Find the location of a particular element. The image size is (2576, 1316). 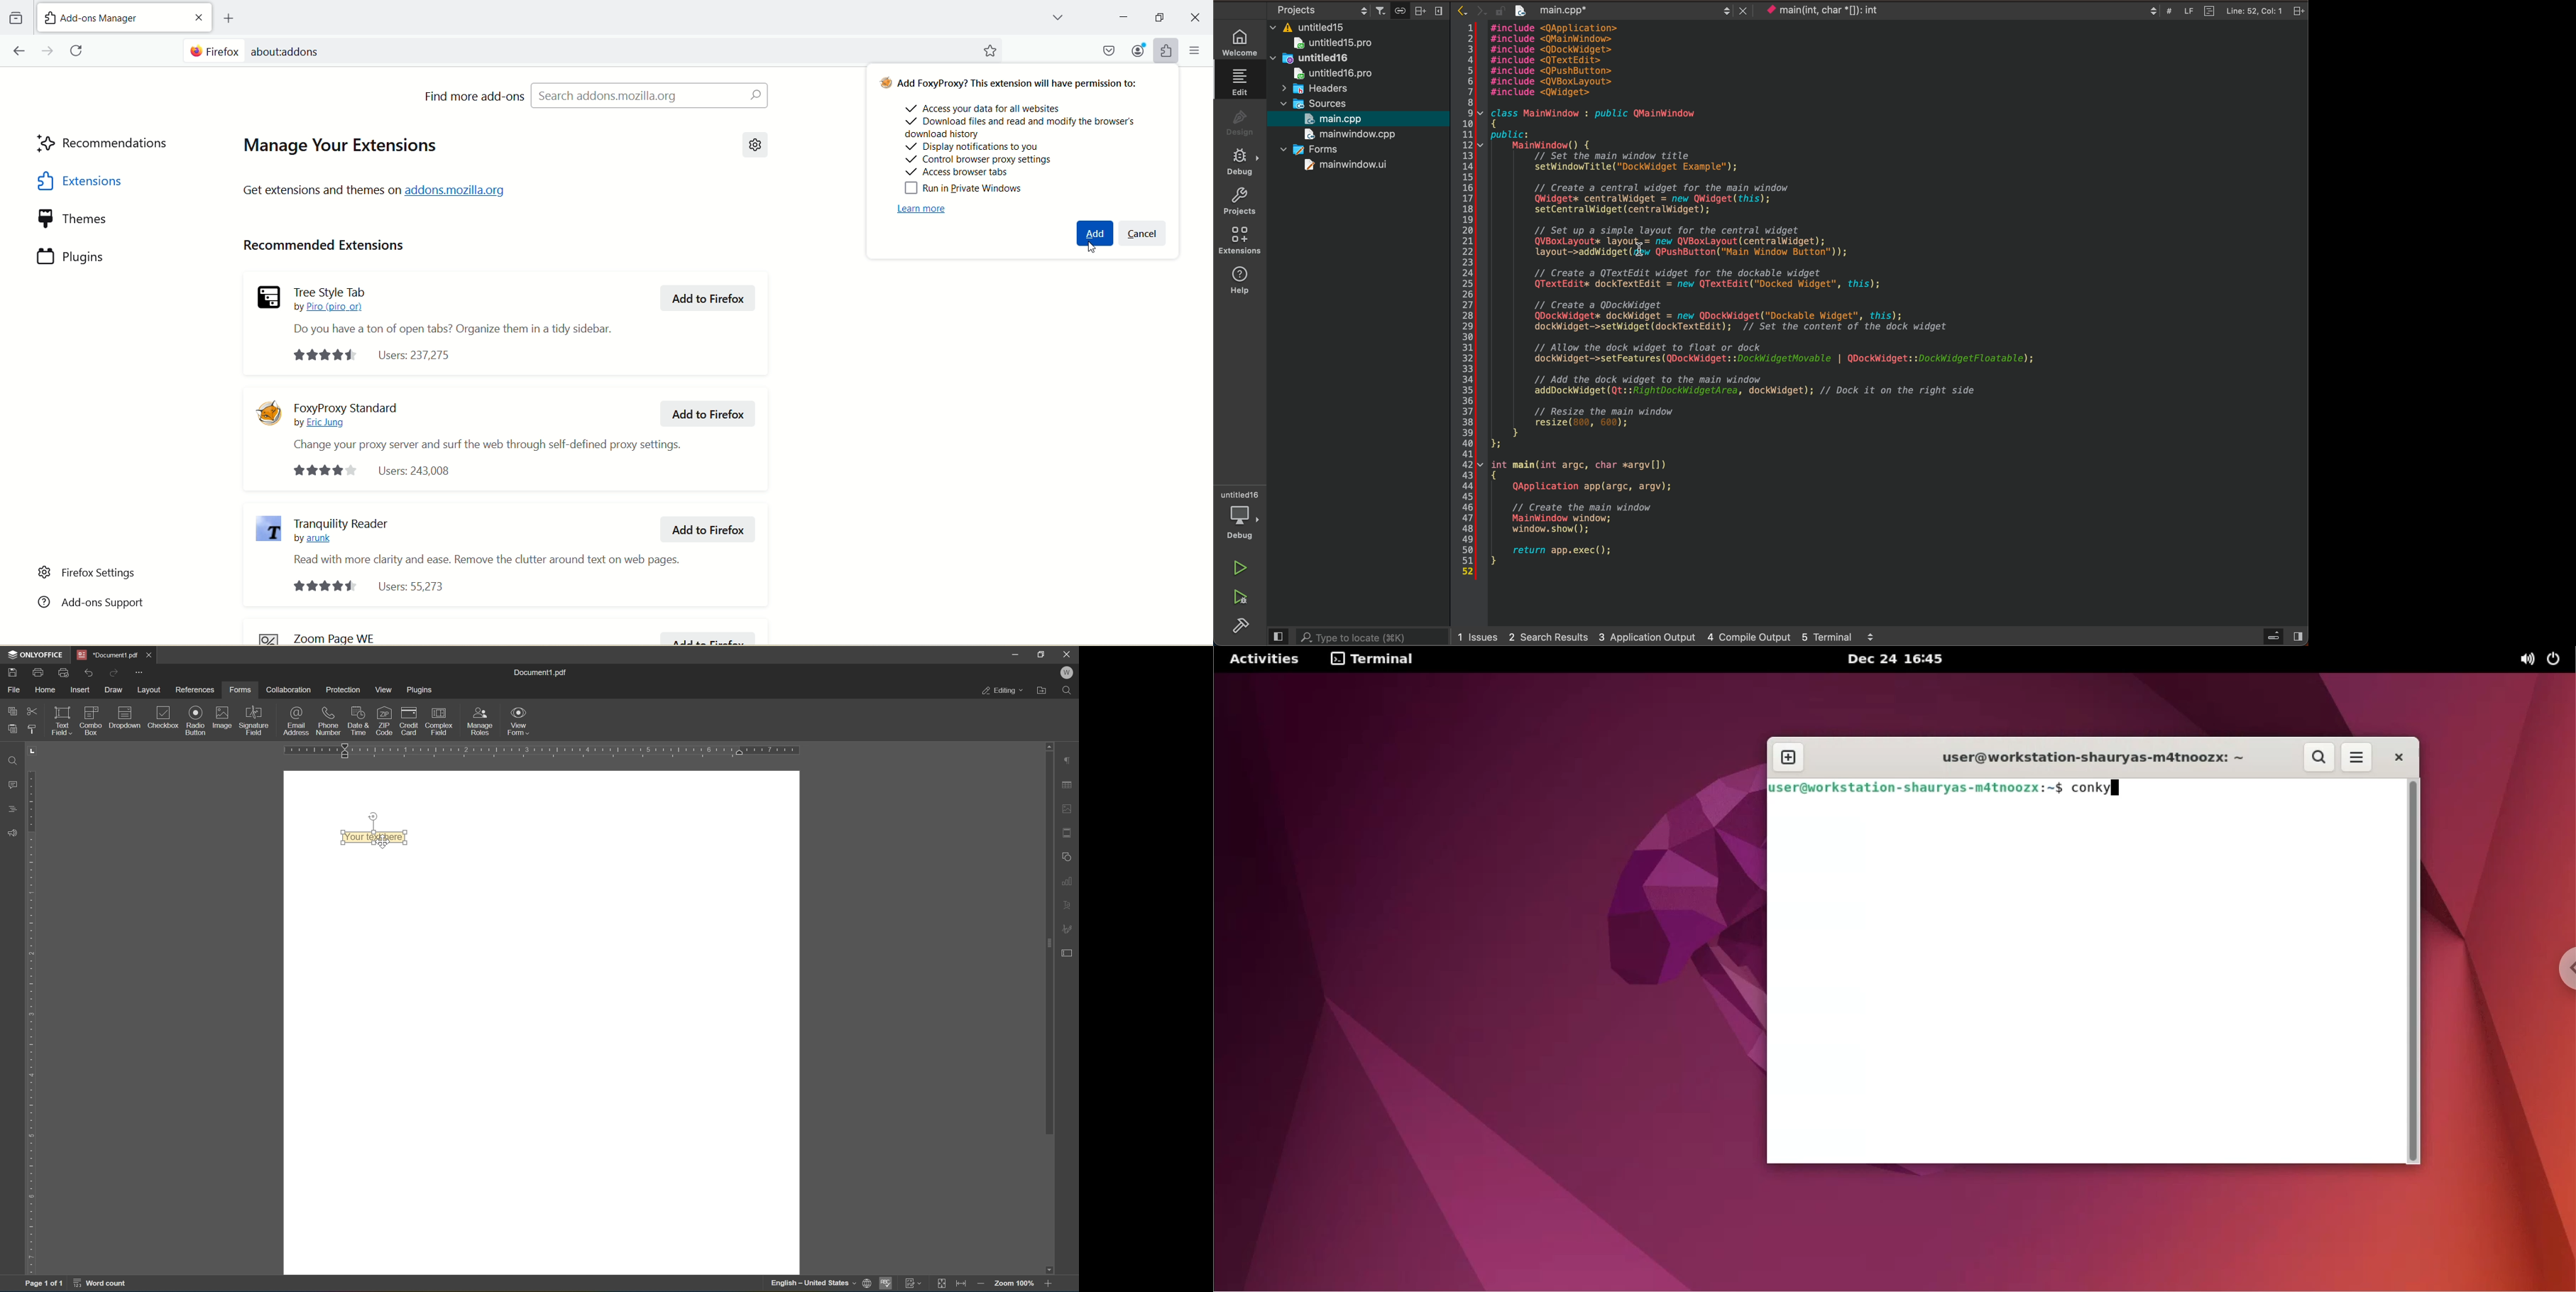

Cancel is located at coordinates (1145, 233).